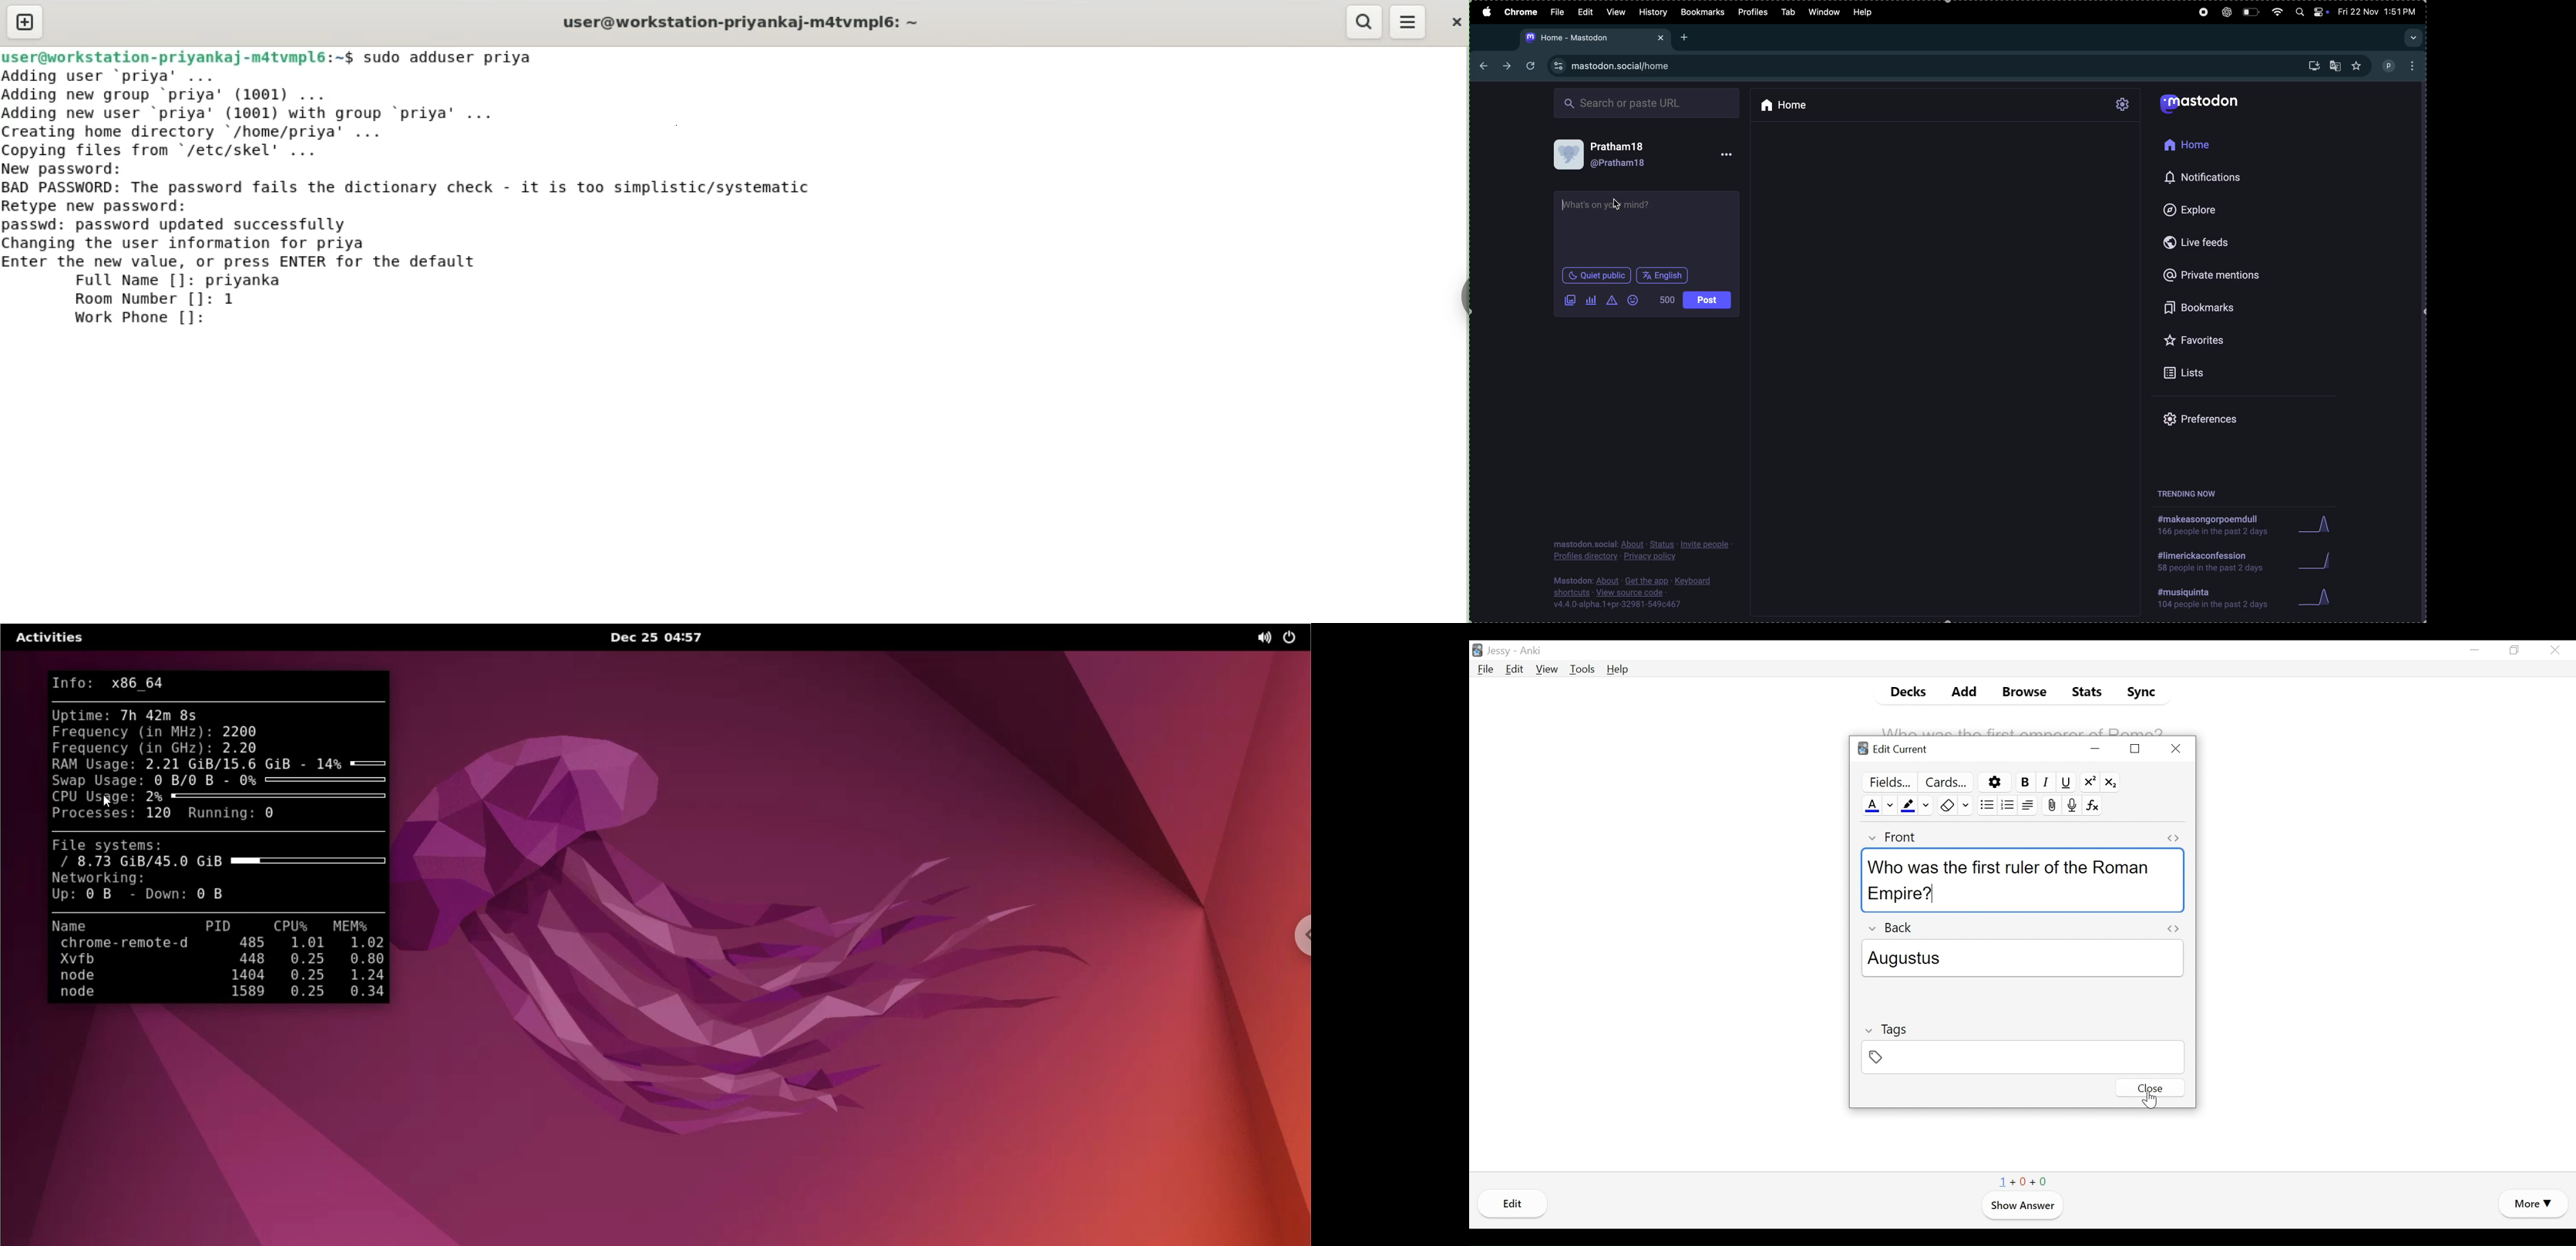 This screenshot has width=2576, height=1260. What do you see at coordinates (1890, 1029) in the screenshot?
I see `Tags` at bounding box center [1890, 1029].